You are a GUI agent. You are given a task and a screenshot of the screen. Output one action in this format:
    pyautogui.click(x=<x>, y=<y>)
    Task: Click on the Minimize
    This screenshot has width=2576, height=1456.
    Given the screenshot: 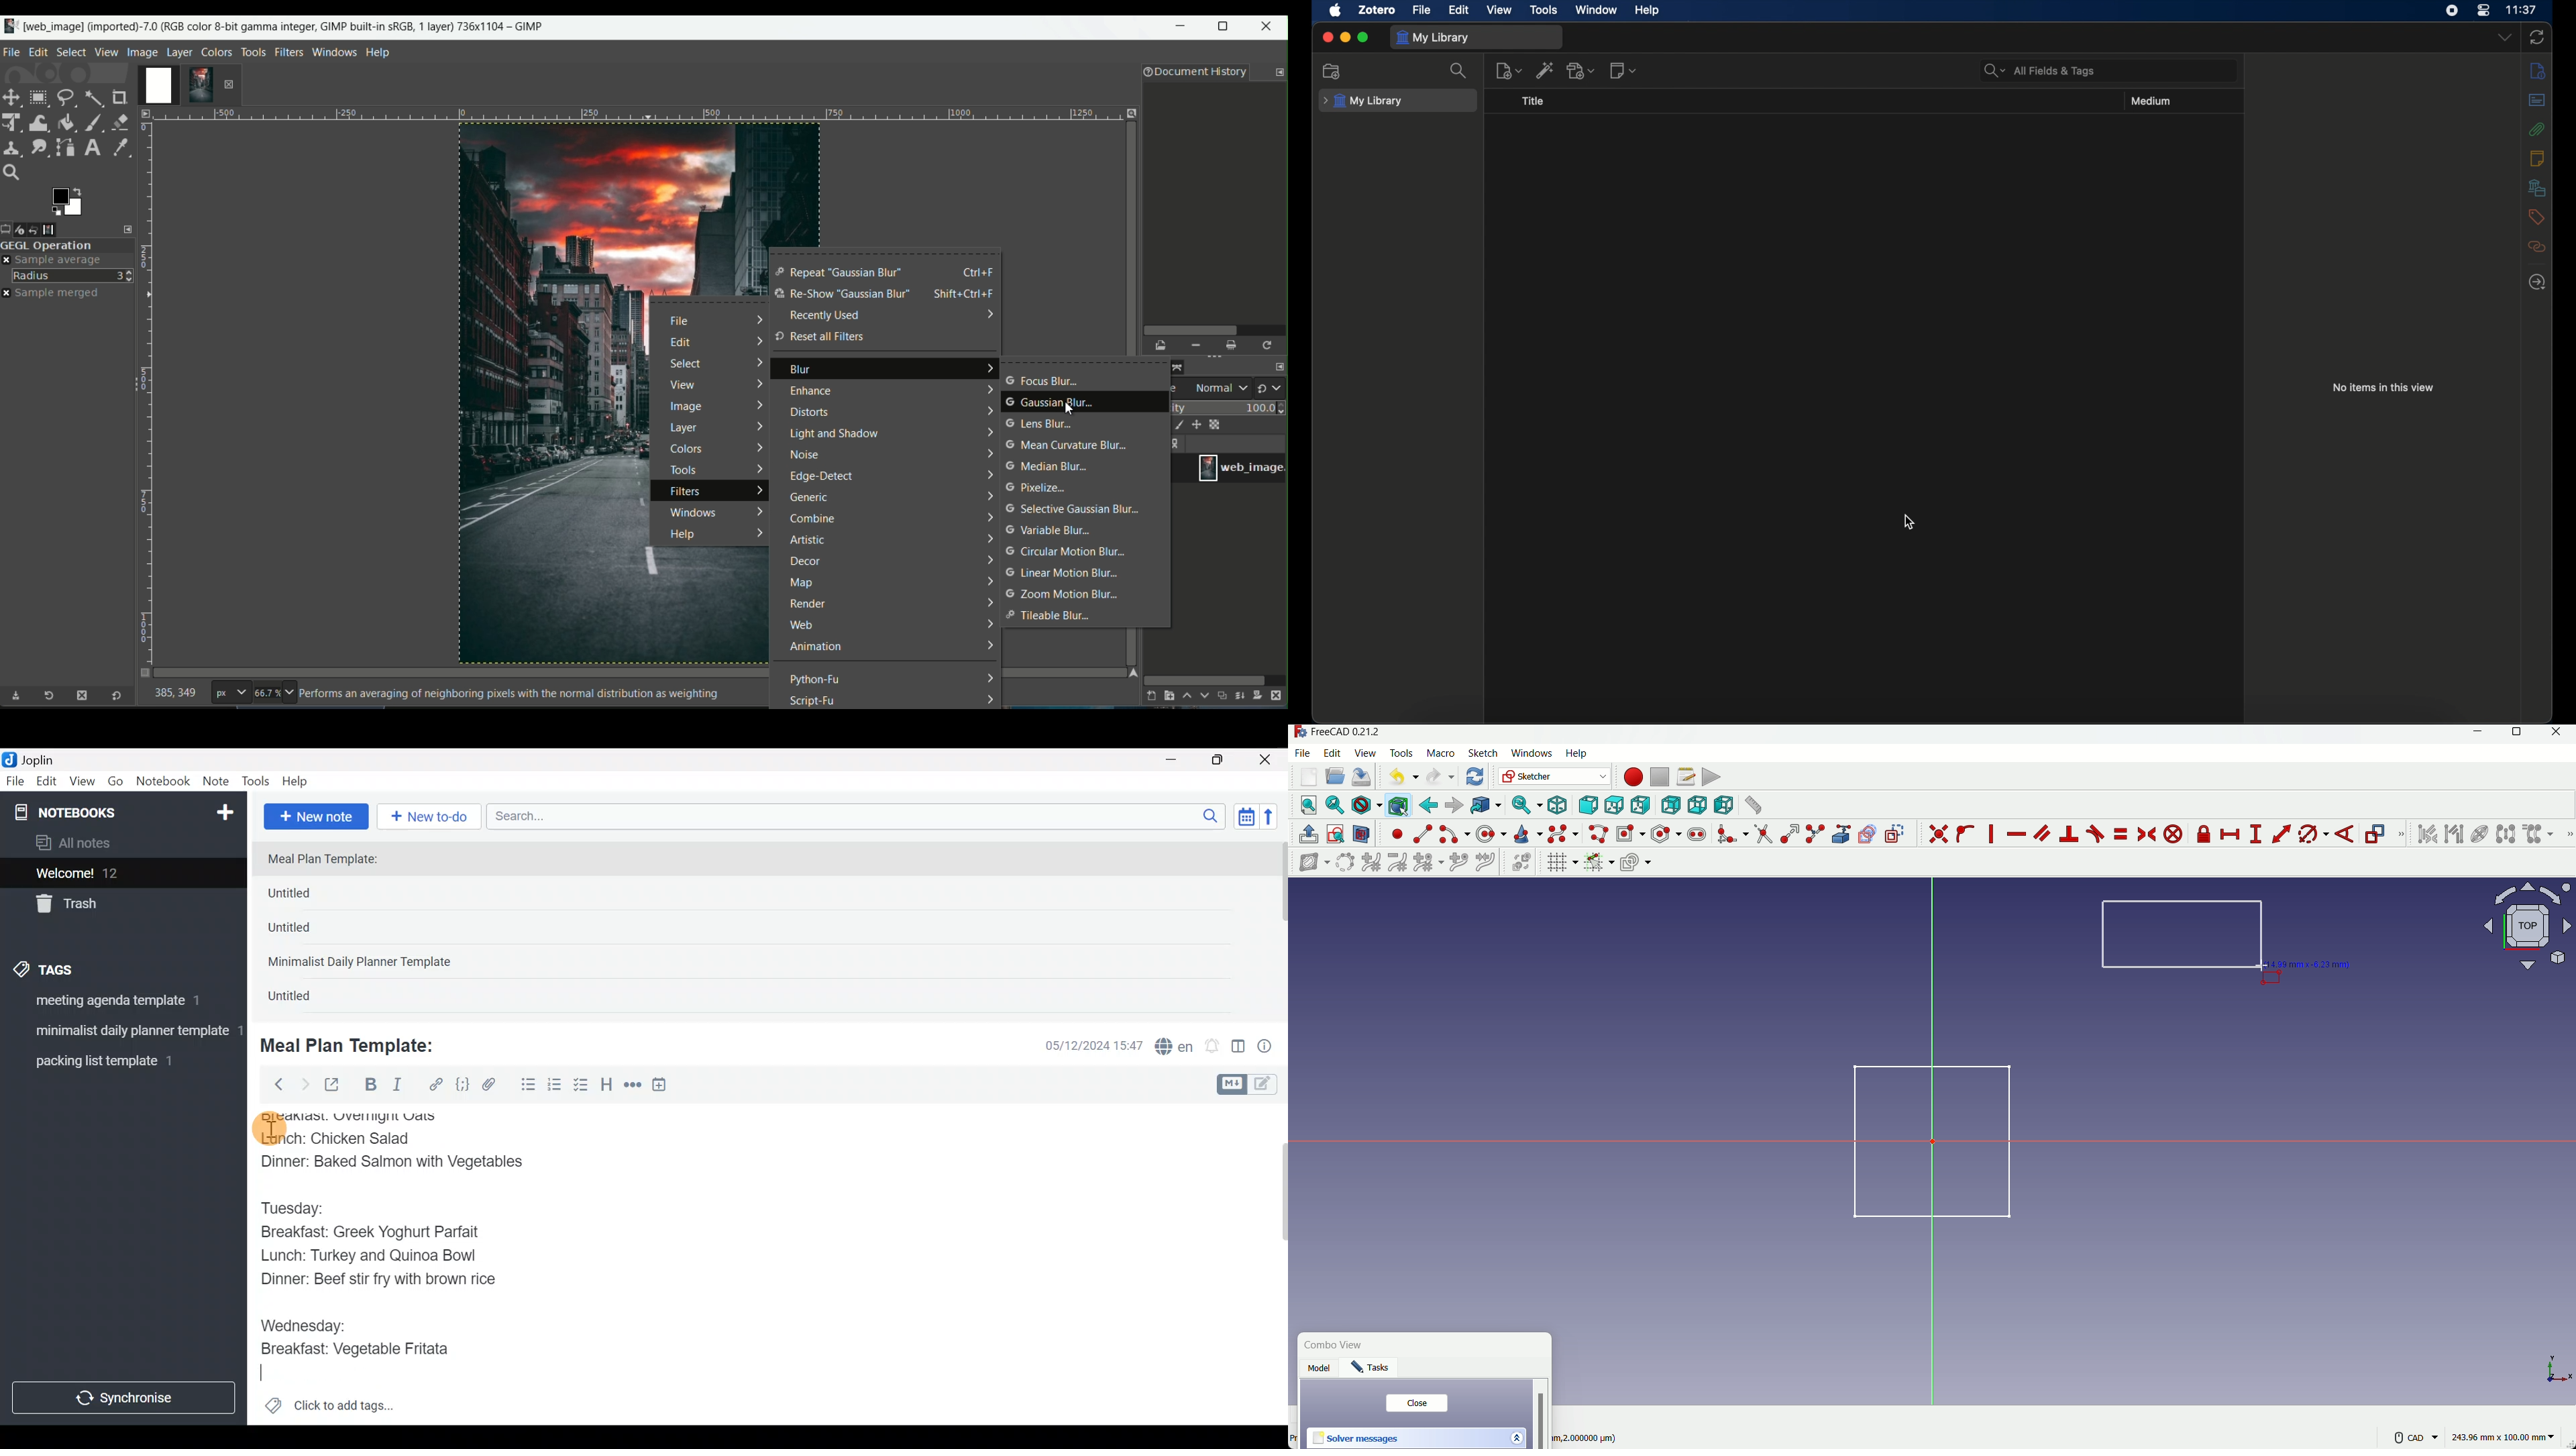 What is the action you would take?
    pyautogui.click(x=1179, y=758)
    